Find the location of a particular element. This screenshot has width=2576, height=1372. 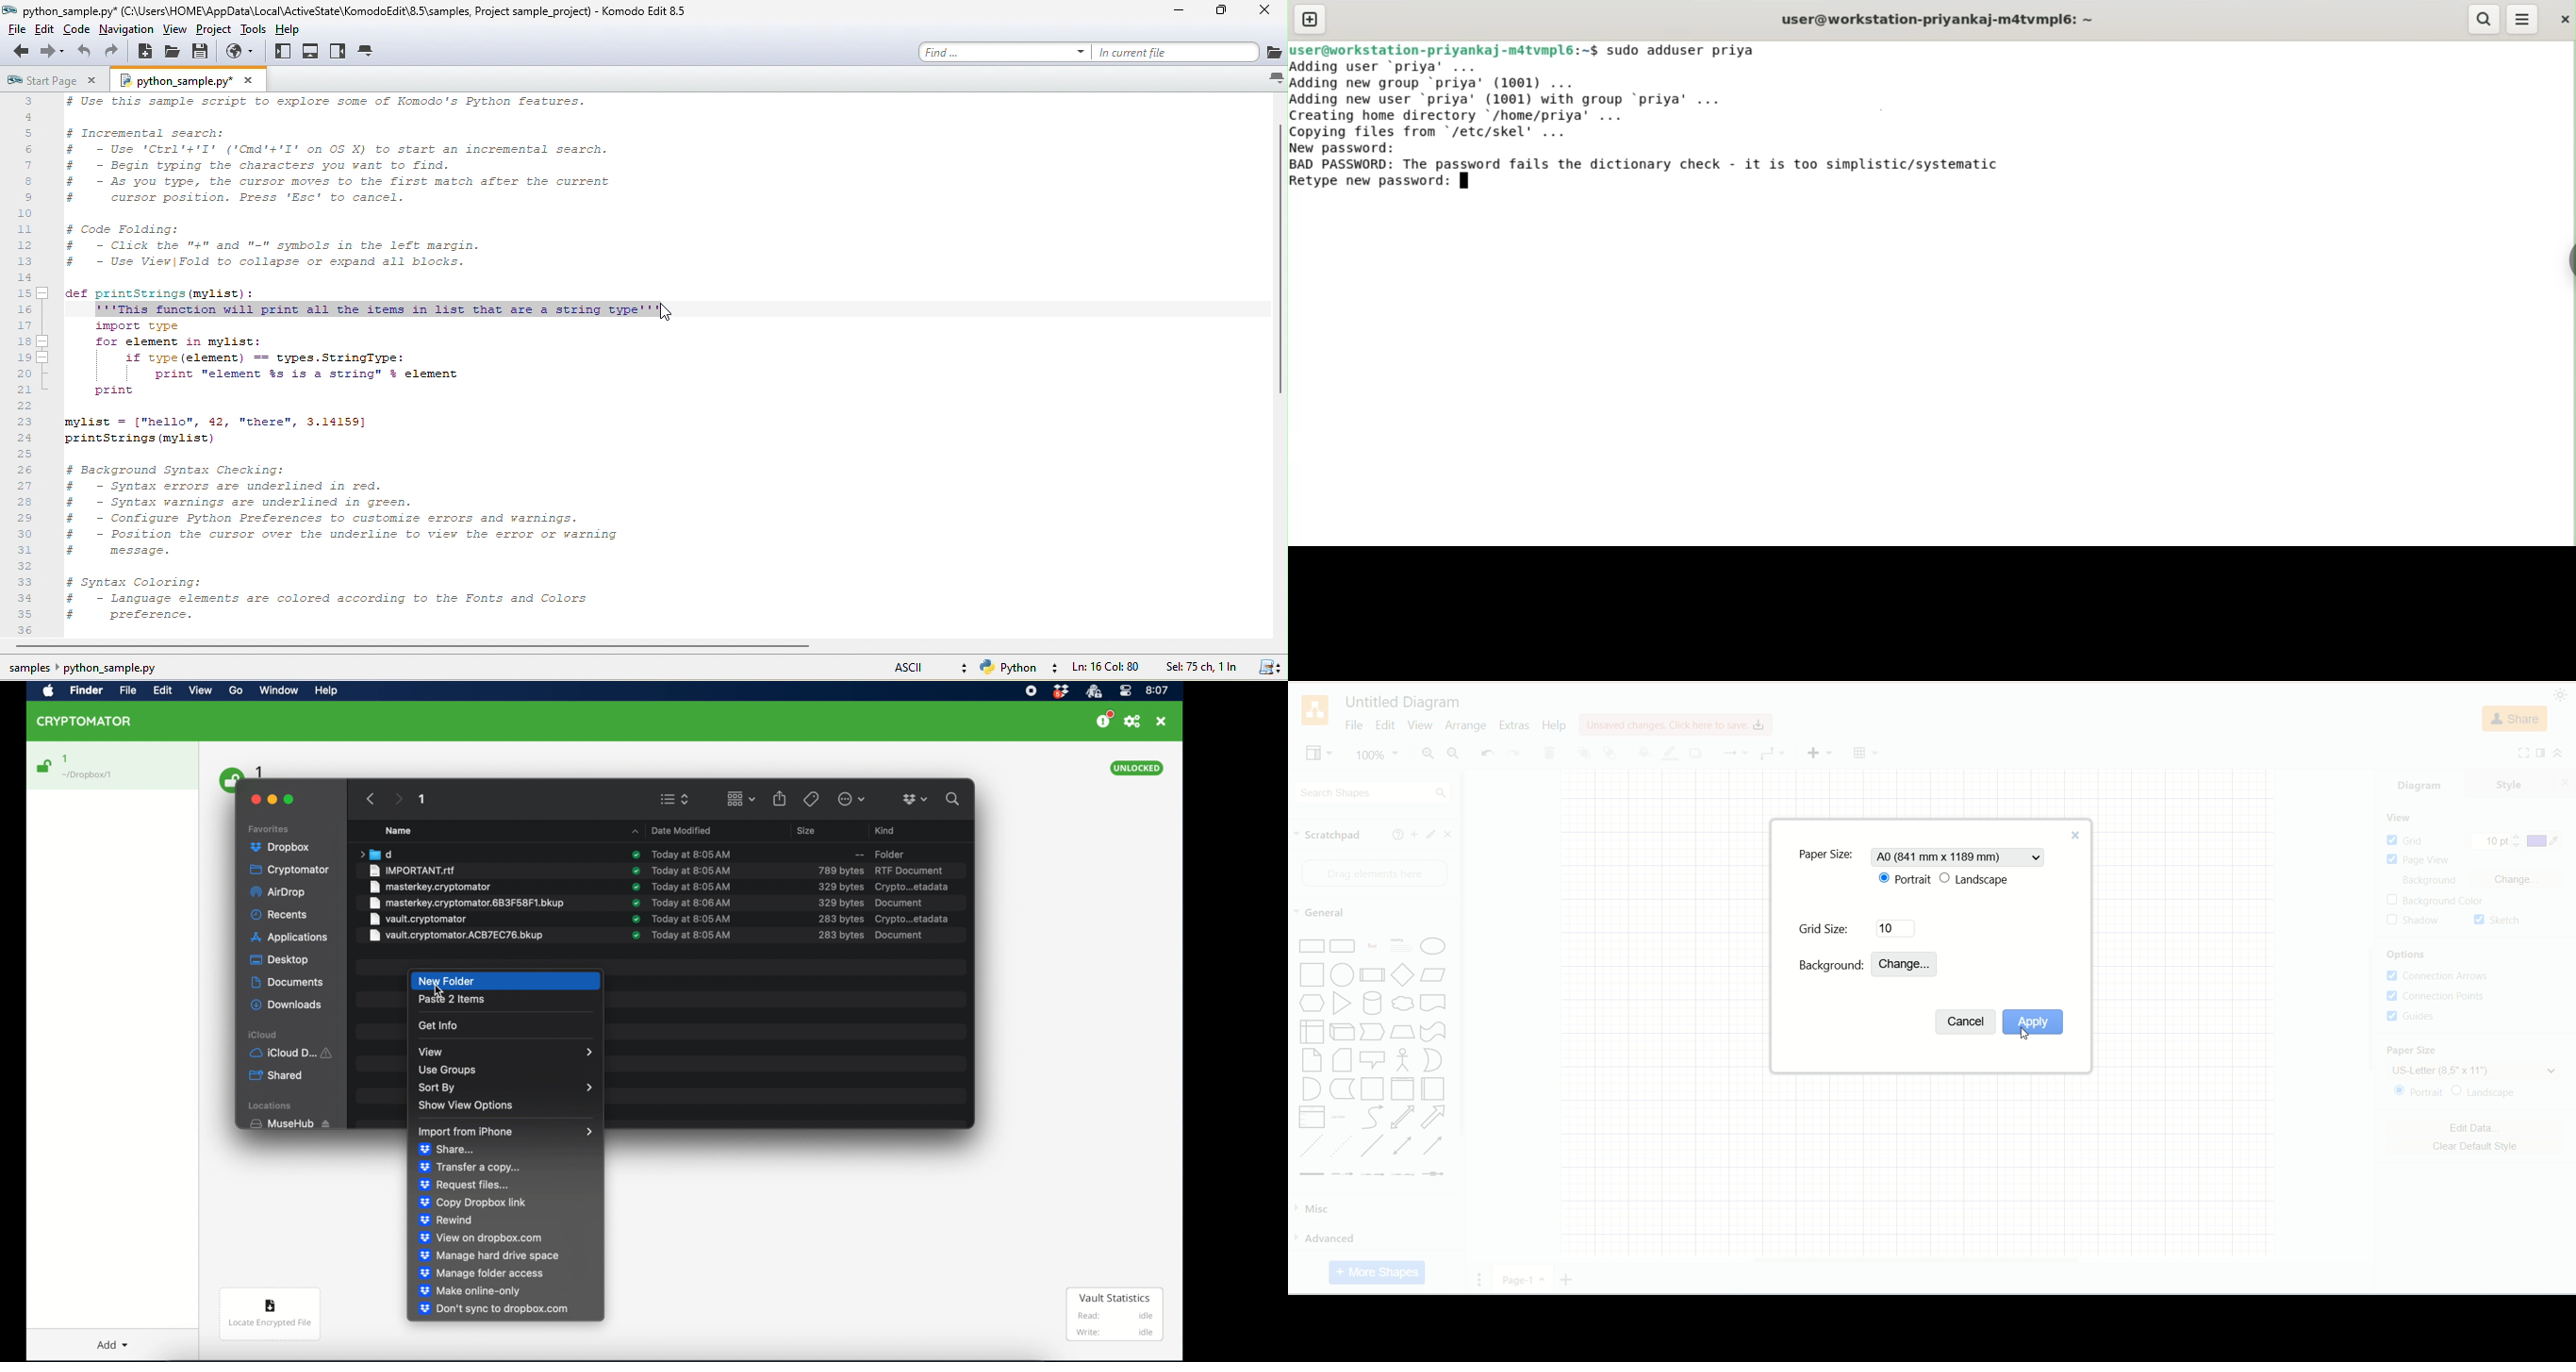

control center is located at coordinates (1125, 691).